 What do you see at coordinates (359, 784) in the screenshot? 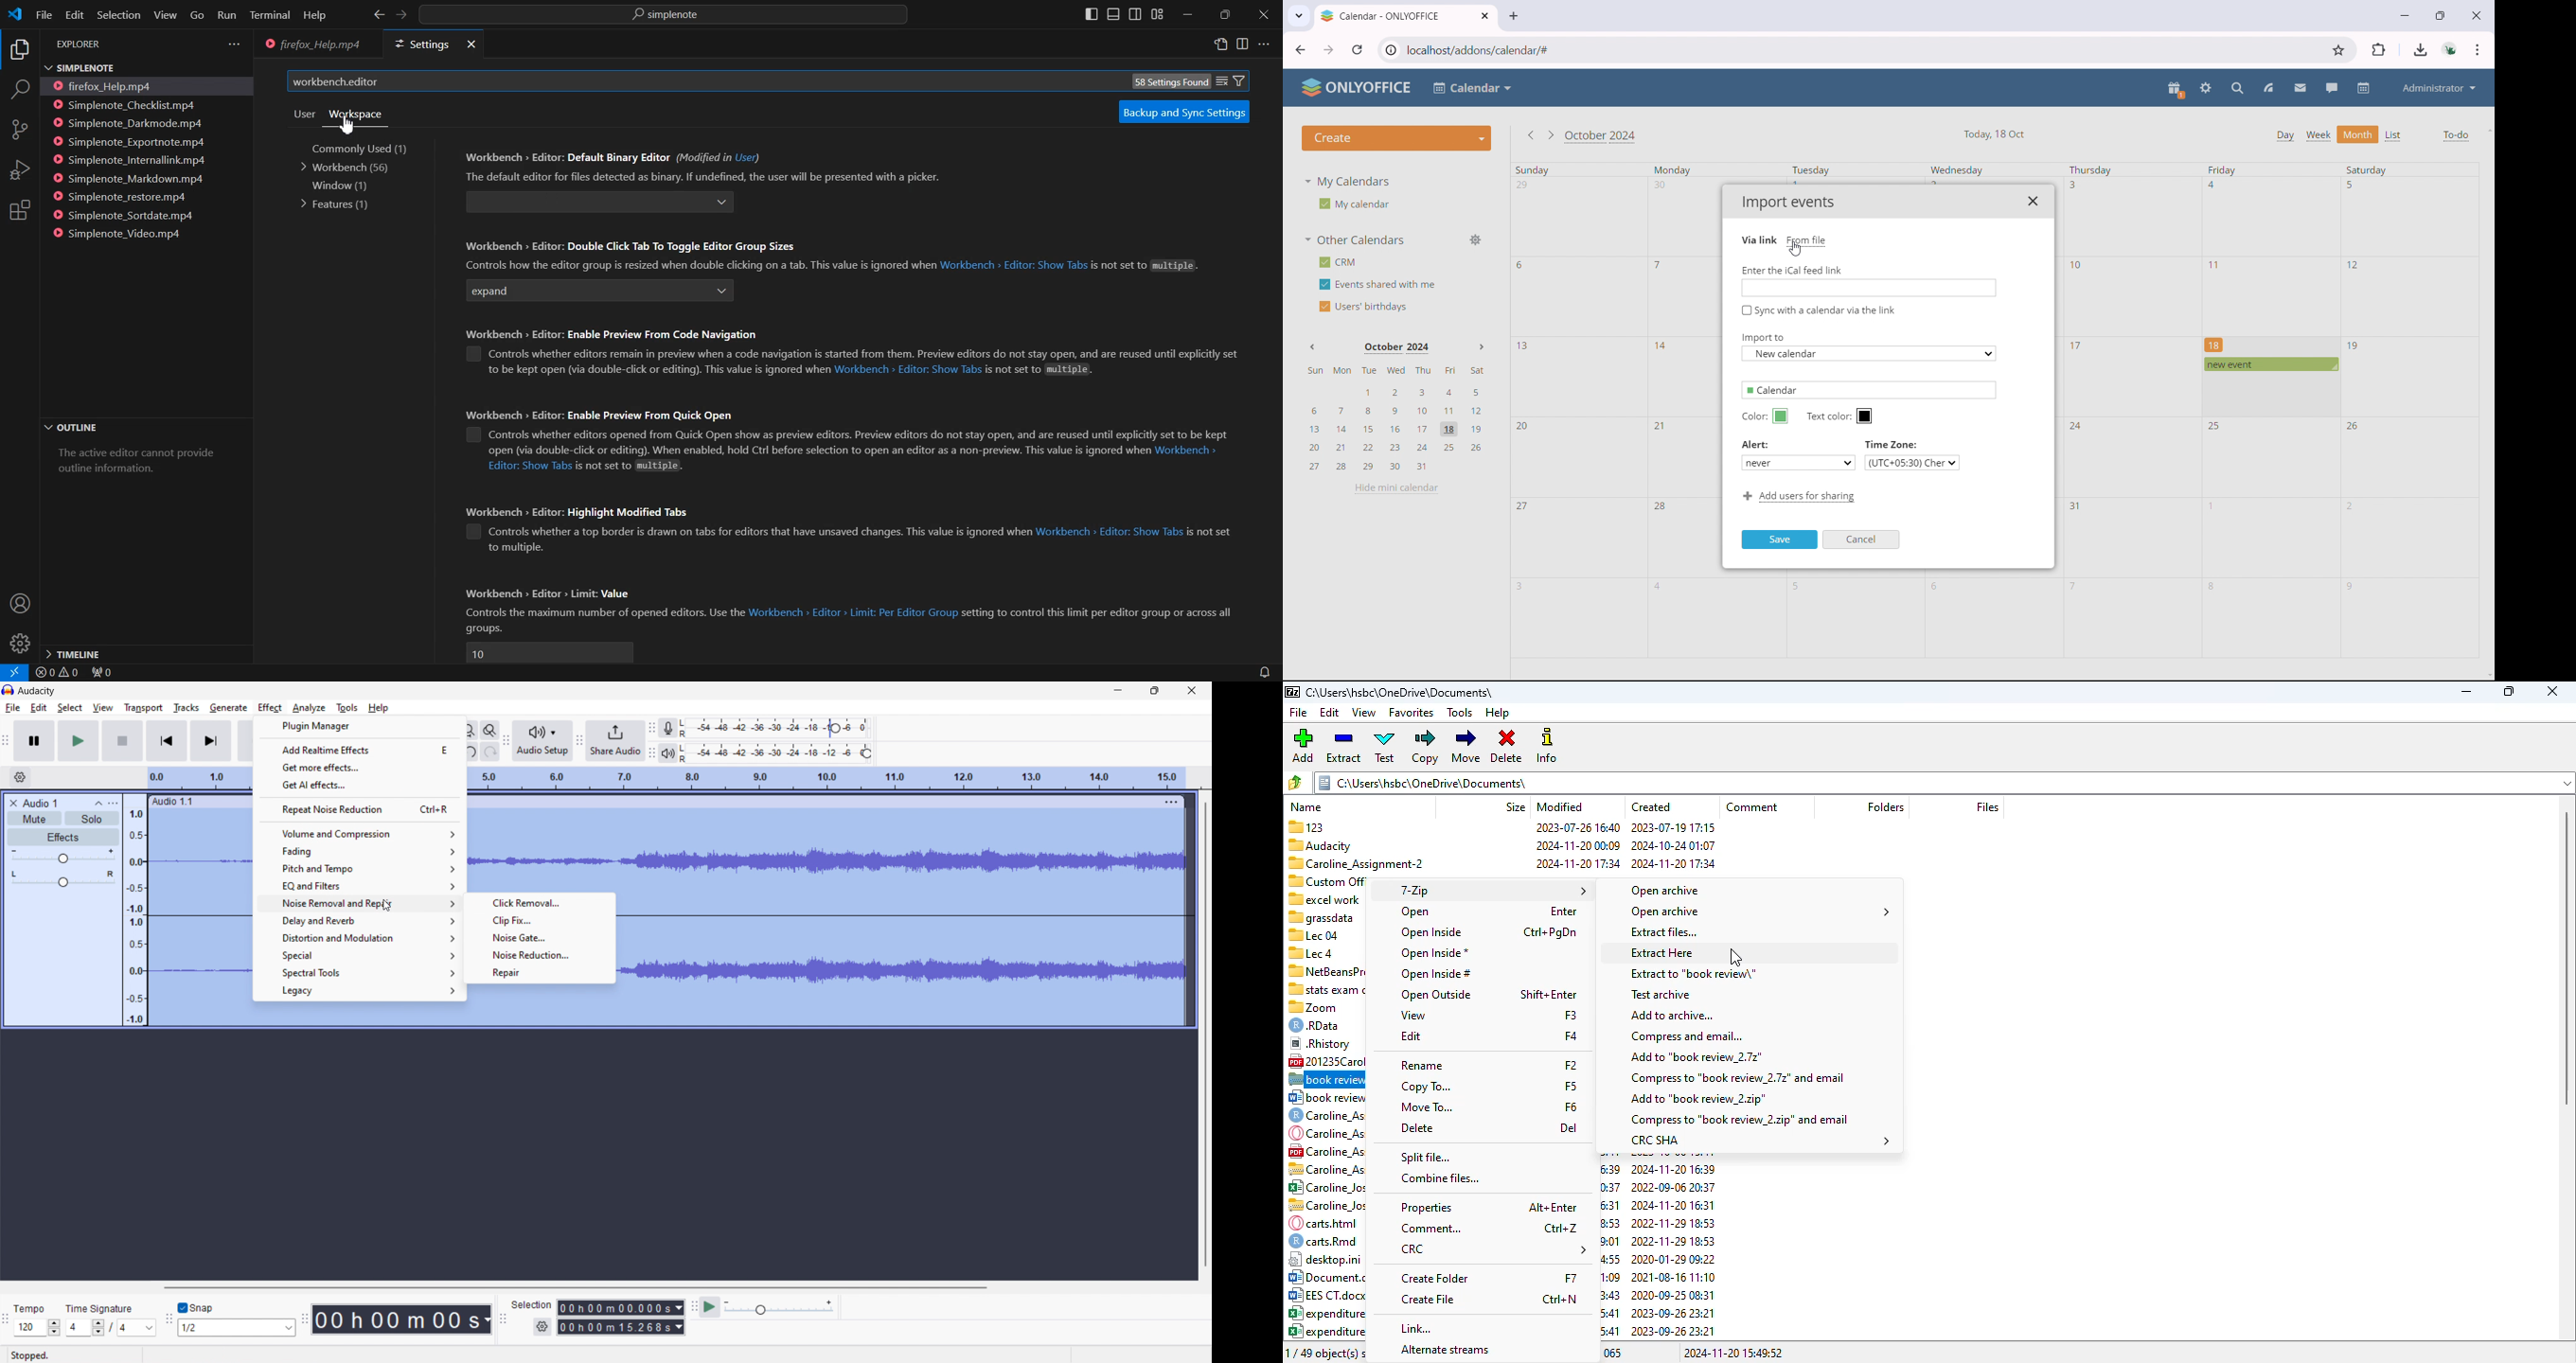
I see `get AI effects` at bounding box center [359, 784].